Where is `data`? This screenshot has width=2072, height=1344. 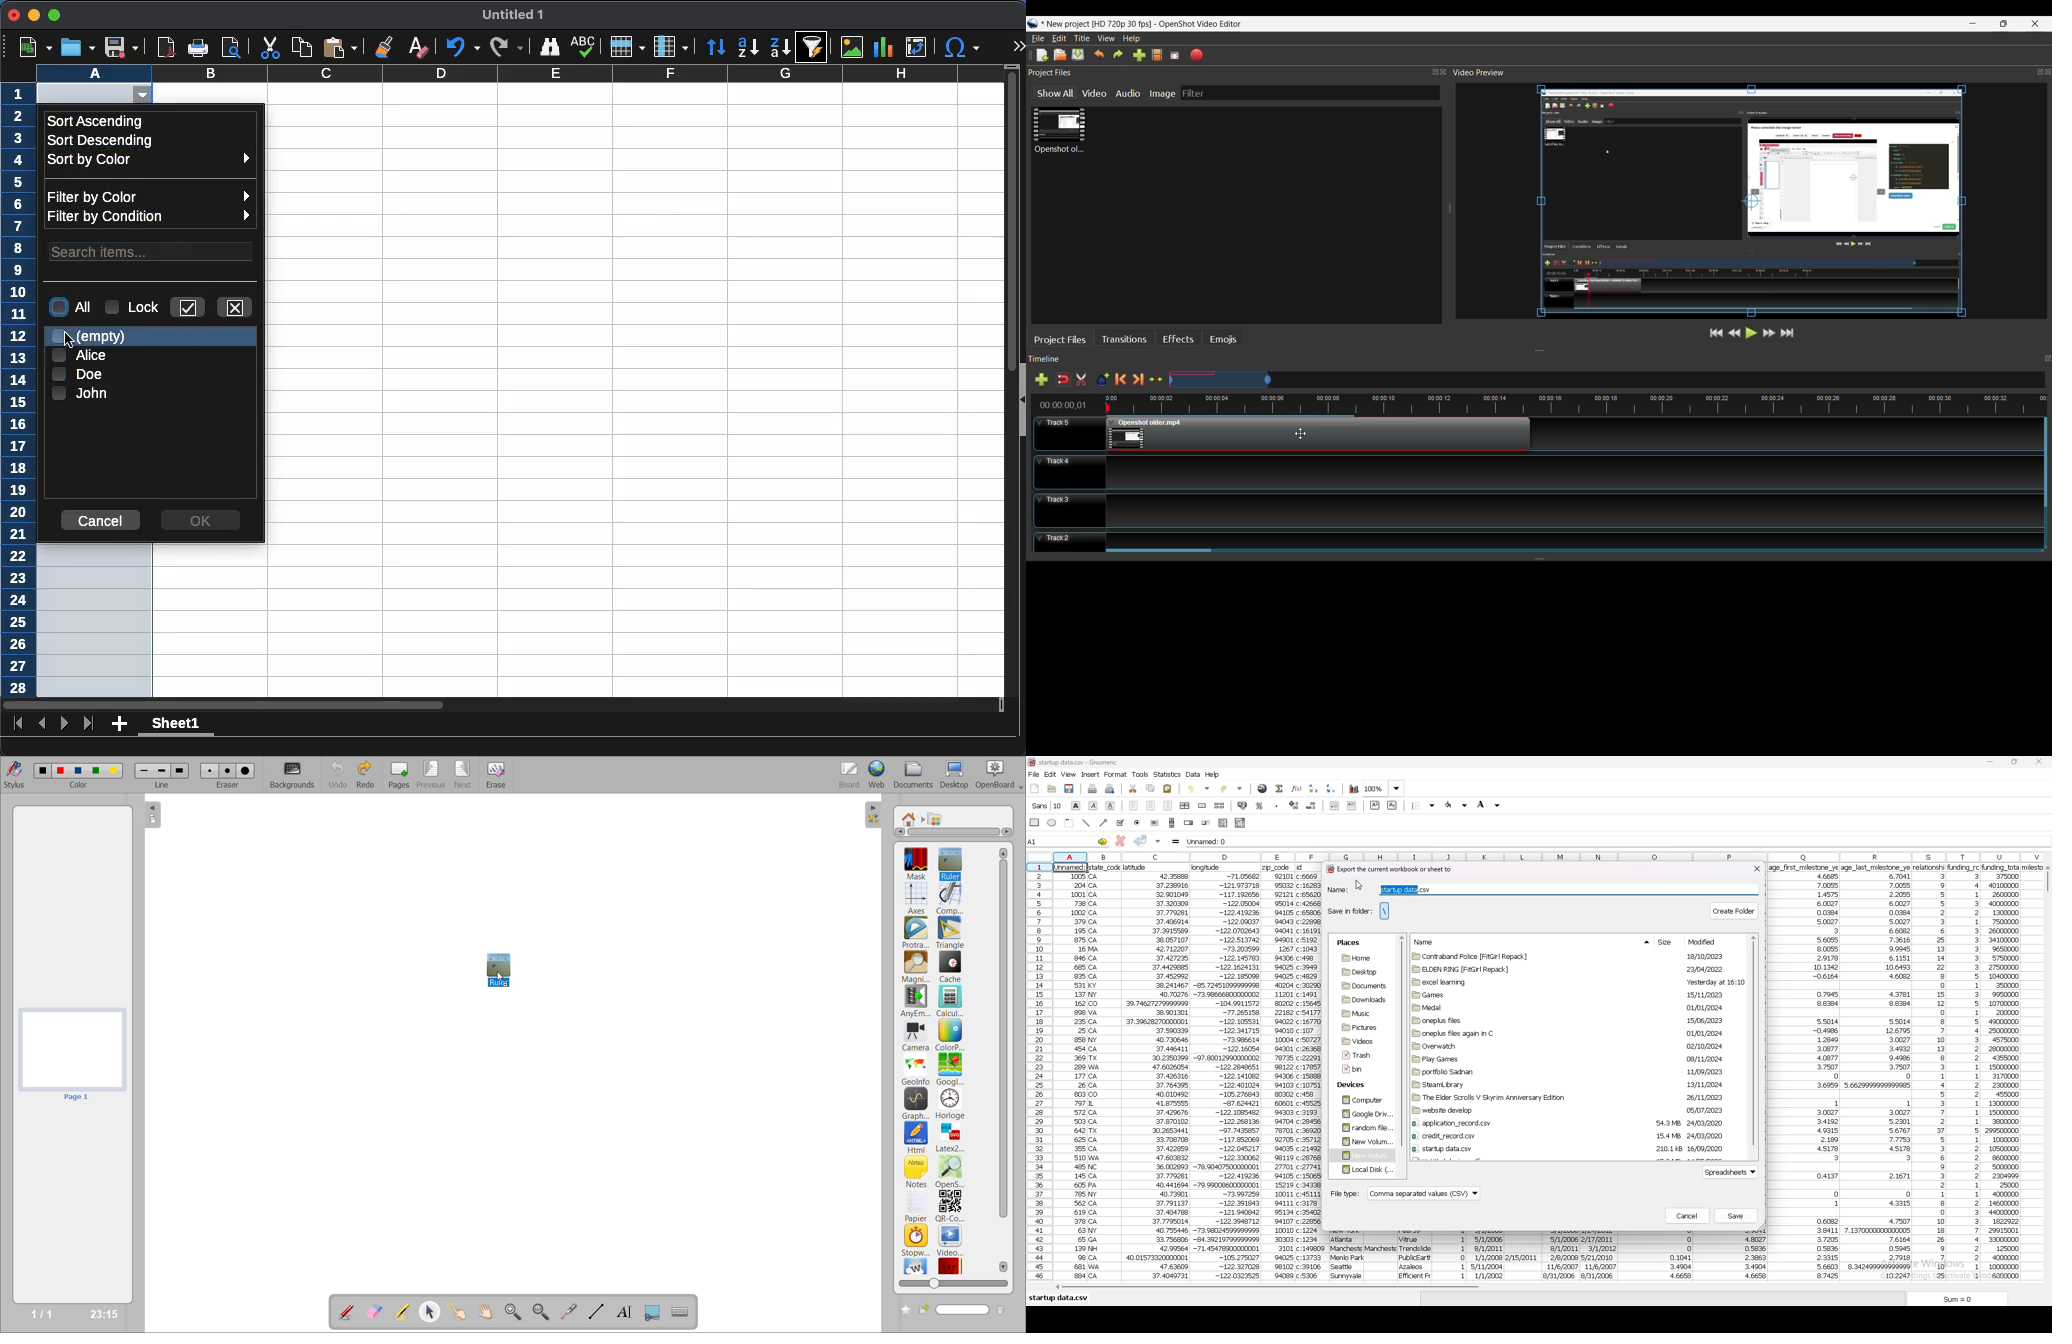 data is located at coordinates (1227, 1072).